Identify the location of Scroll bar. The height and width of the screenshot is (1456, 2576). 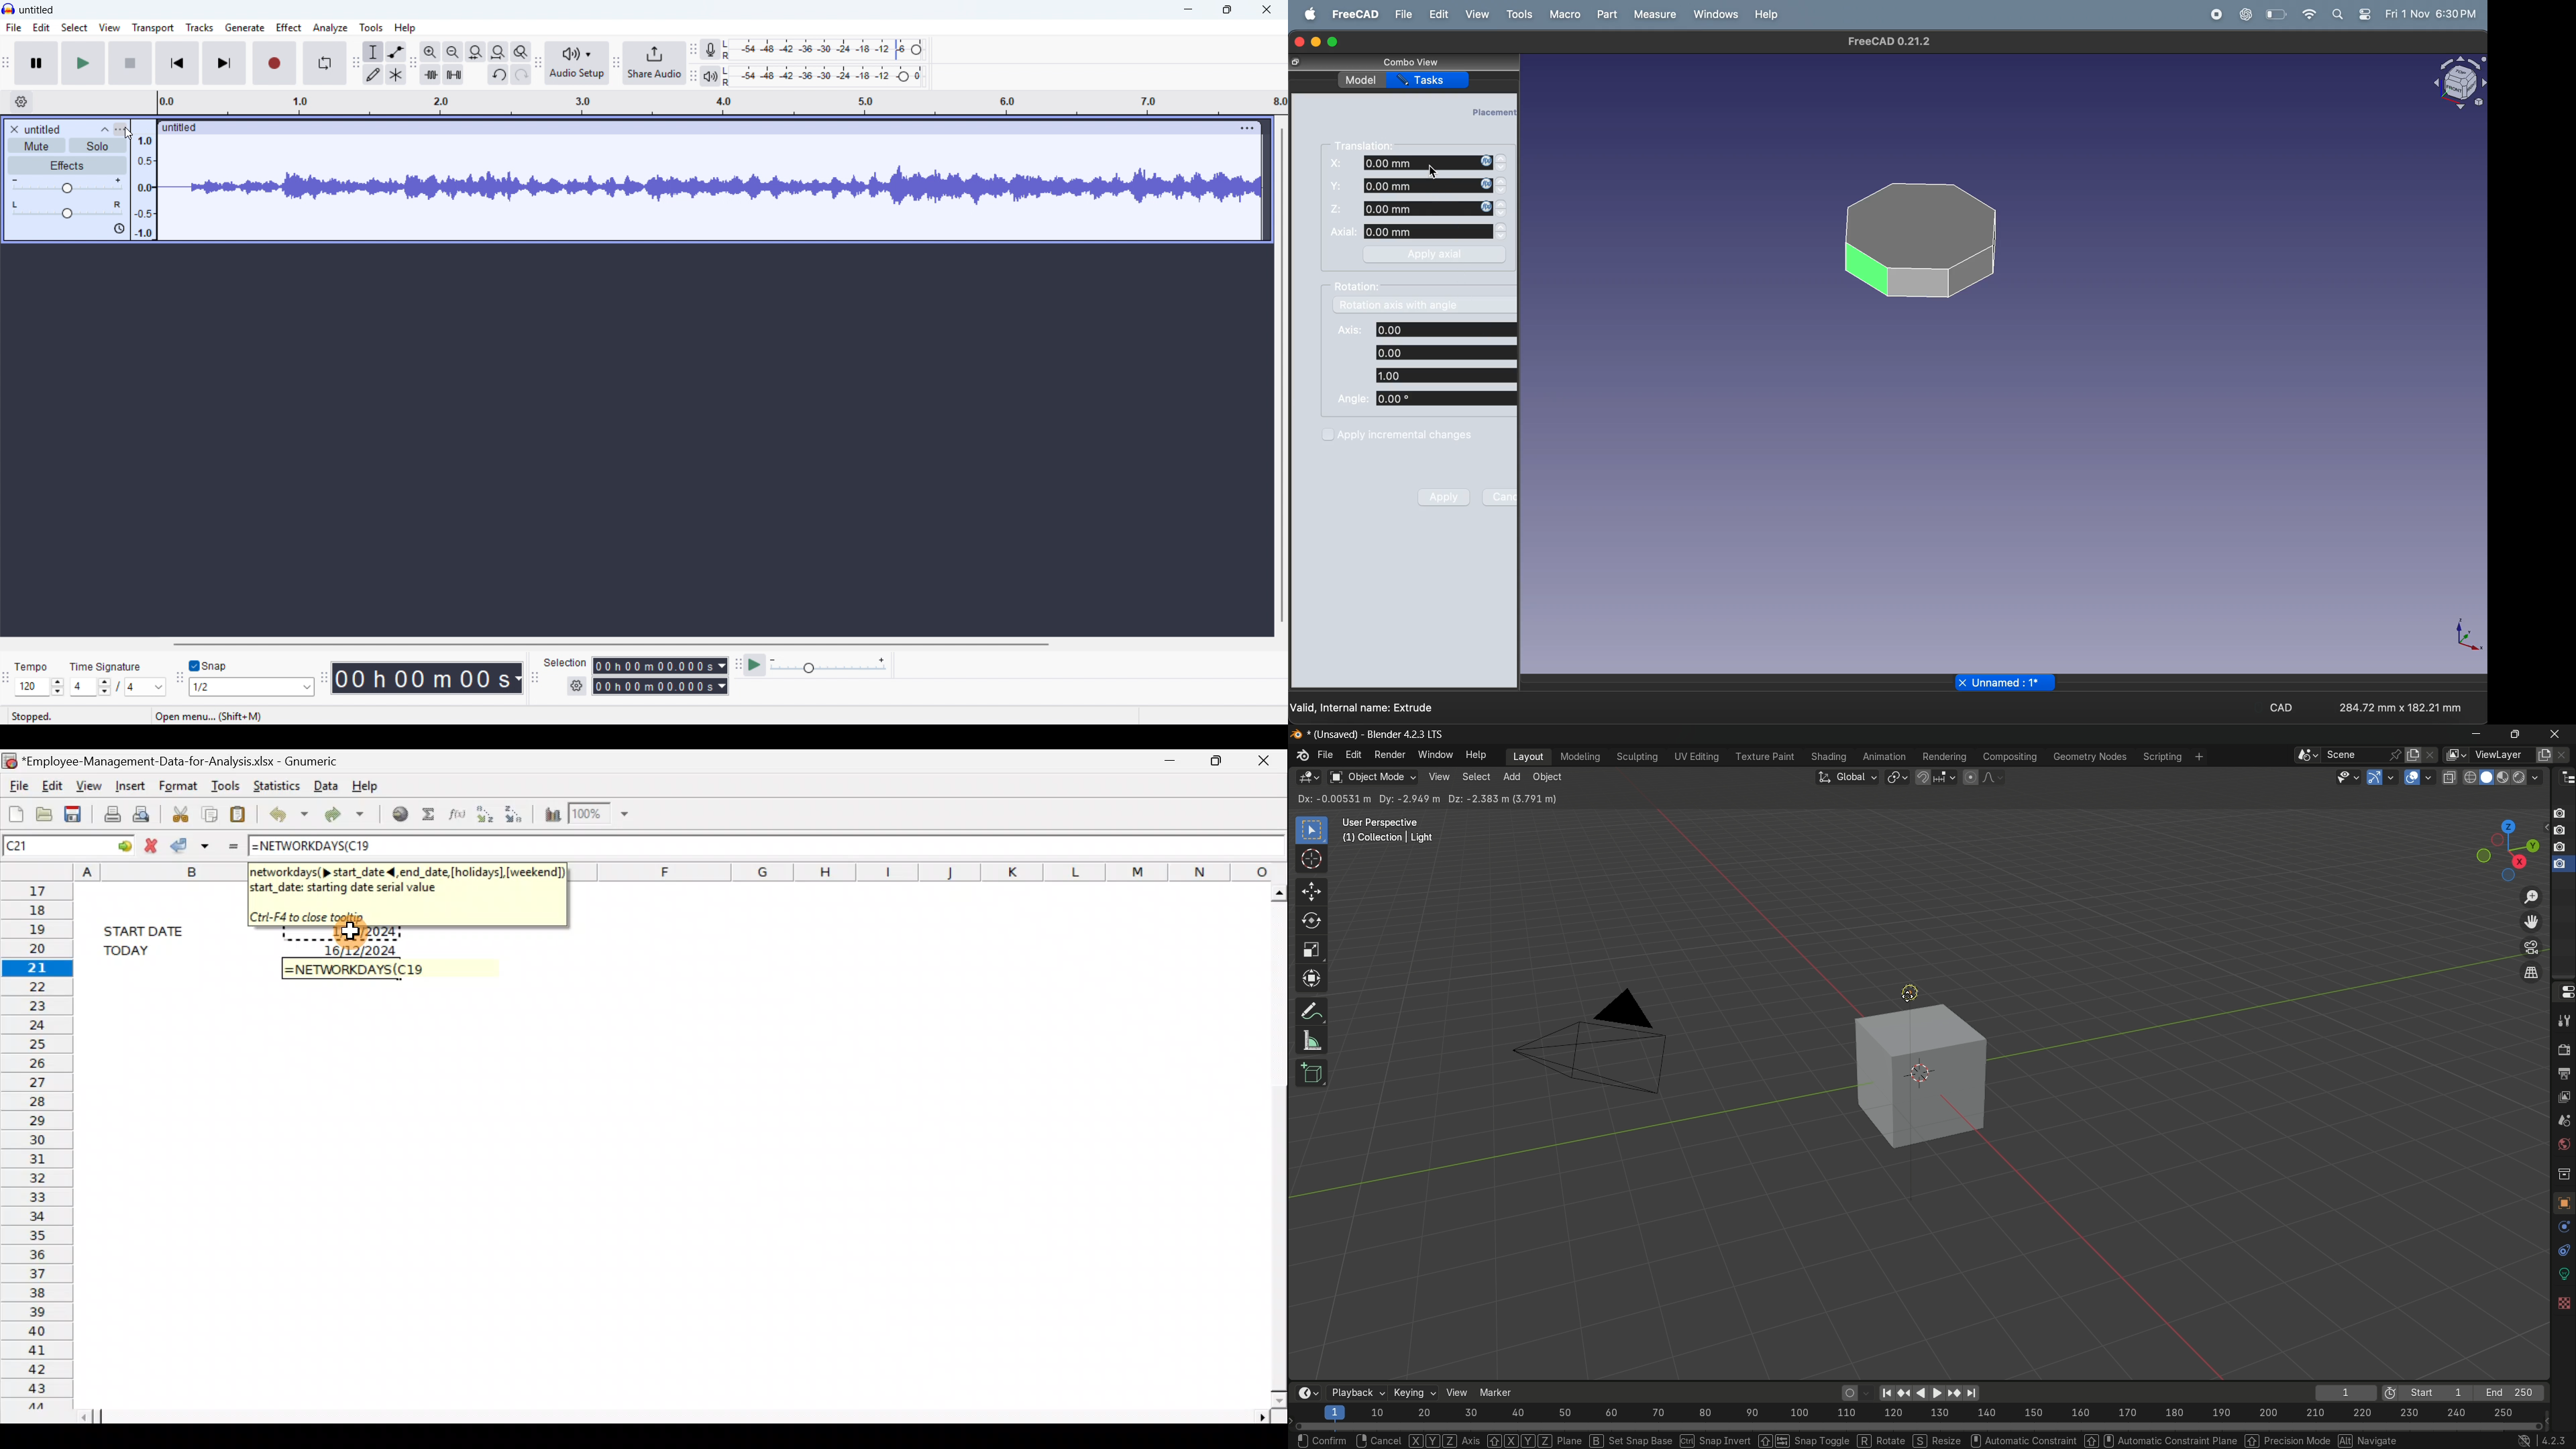
(679, 1416).